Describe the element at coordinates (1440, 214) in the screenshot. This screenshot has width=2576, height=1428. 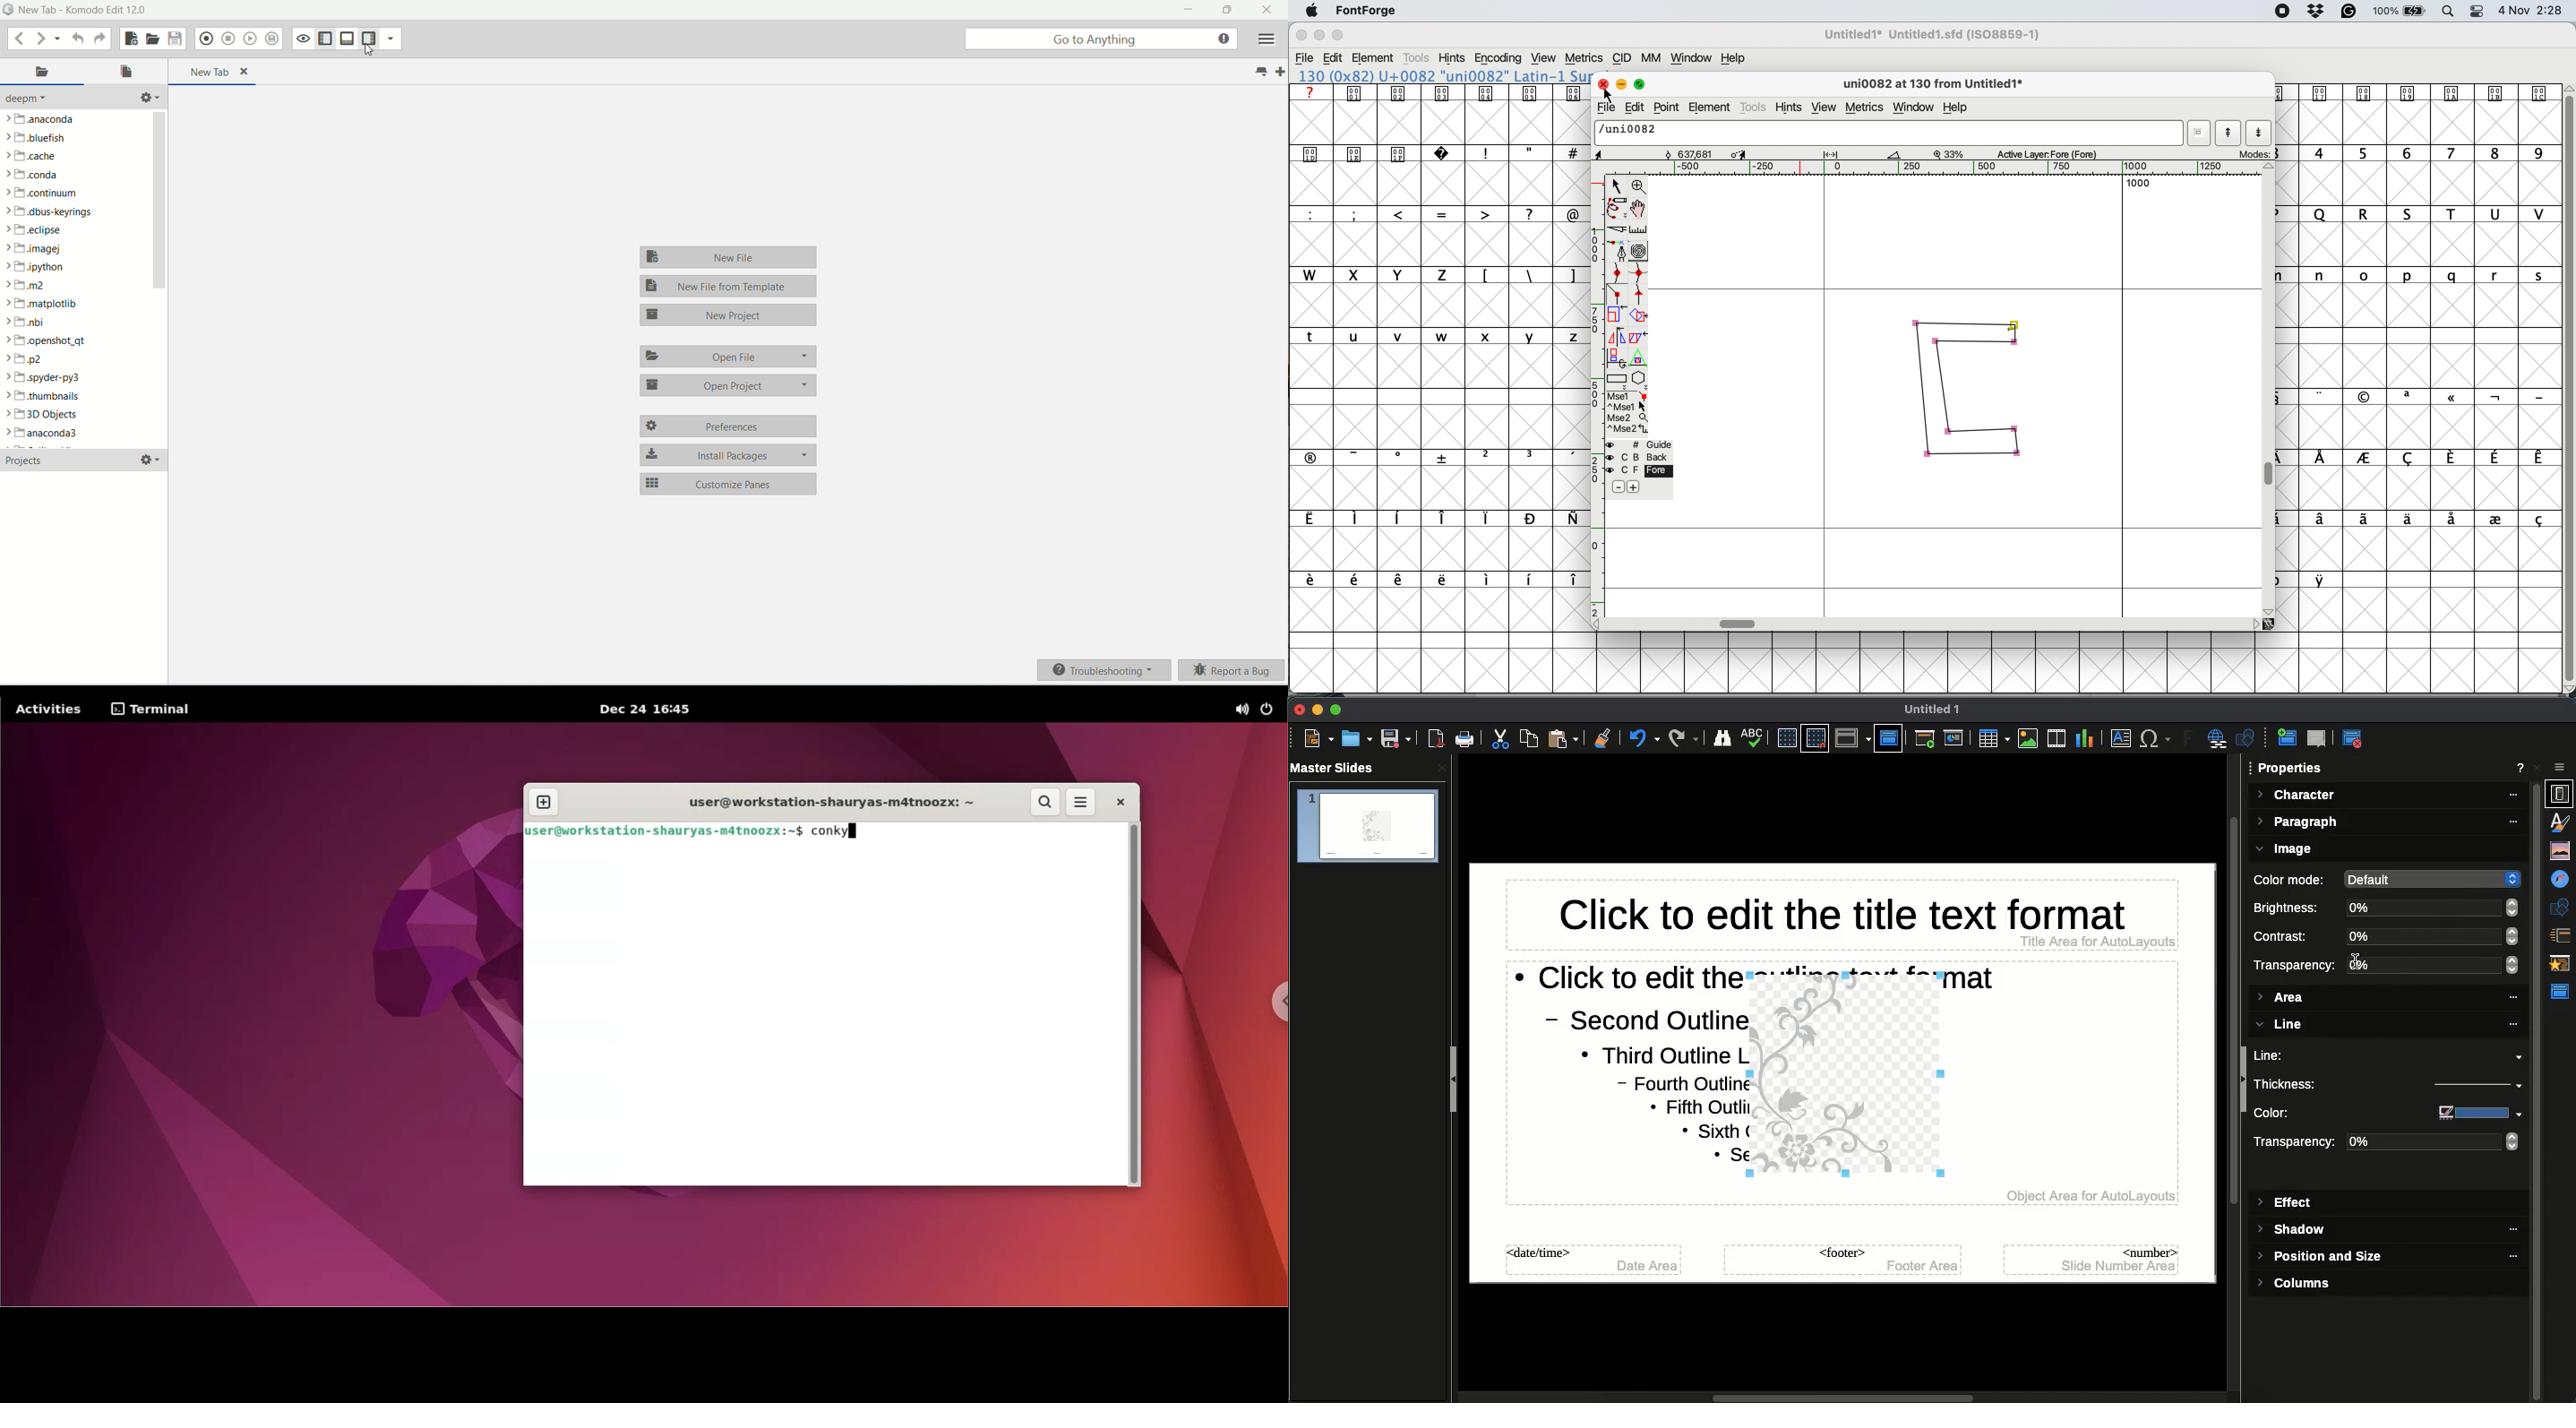
I see `special characters` at that location.